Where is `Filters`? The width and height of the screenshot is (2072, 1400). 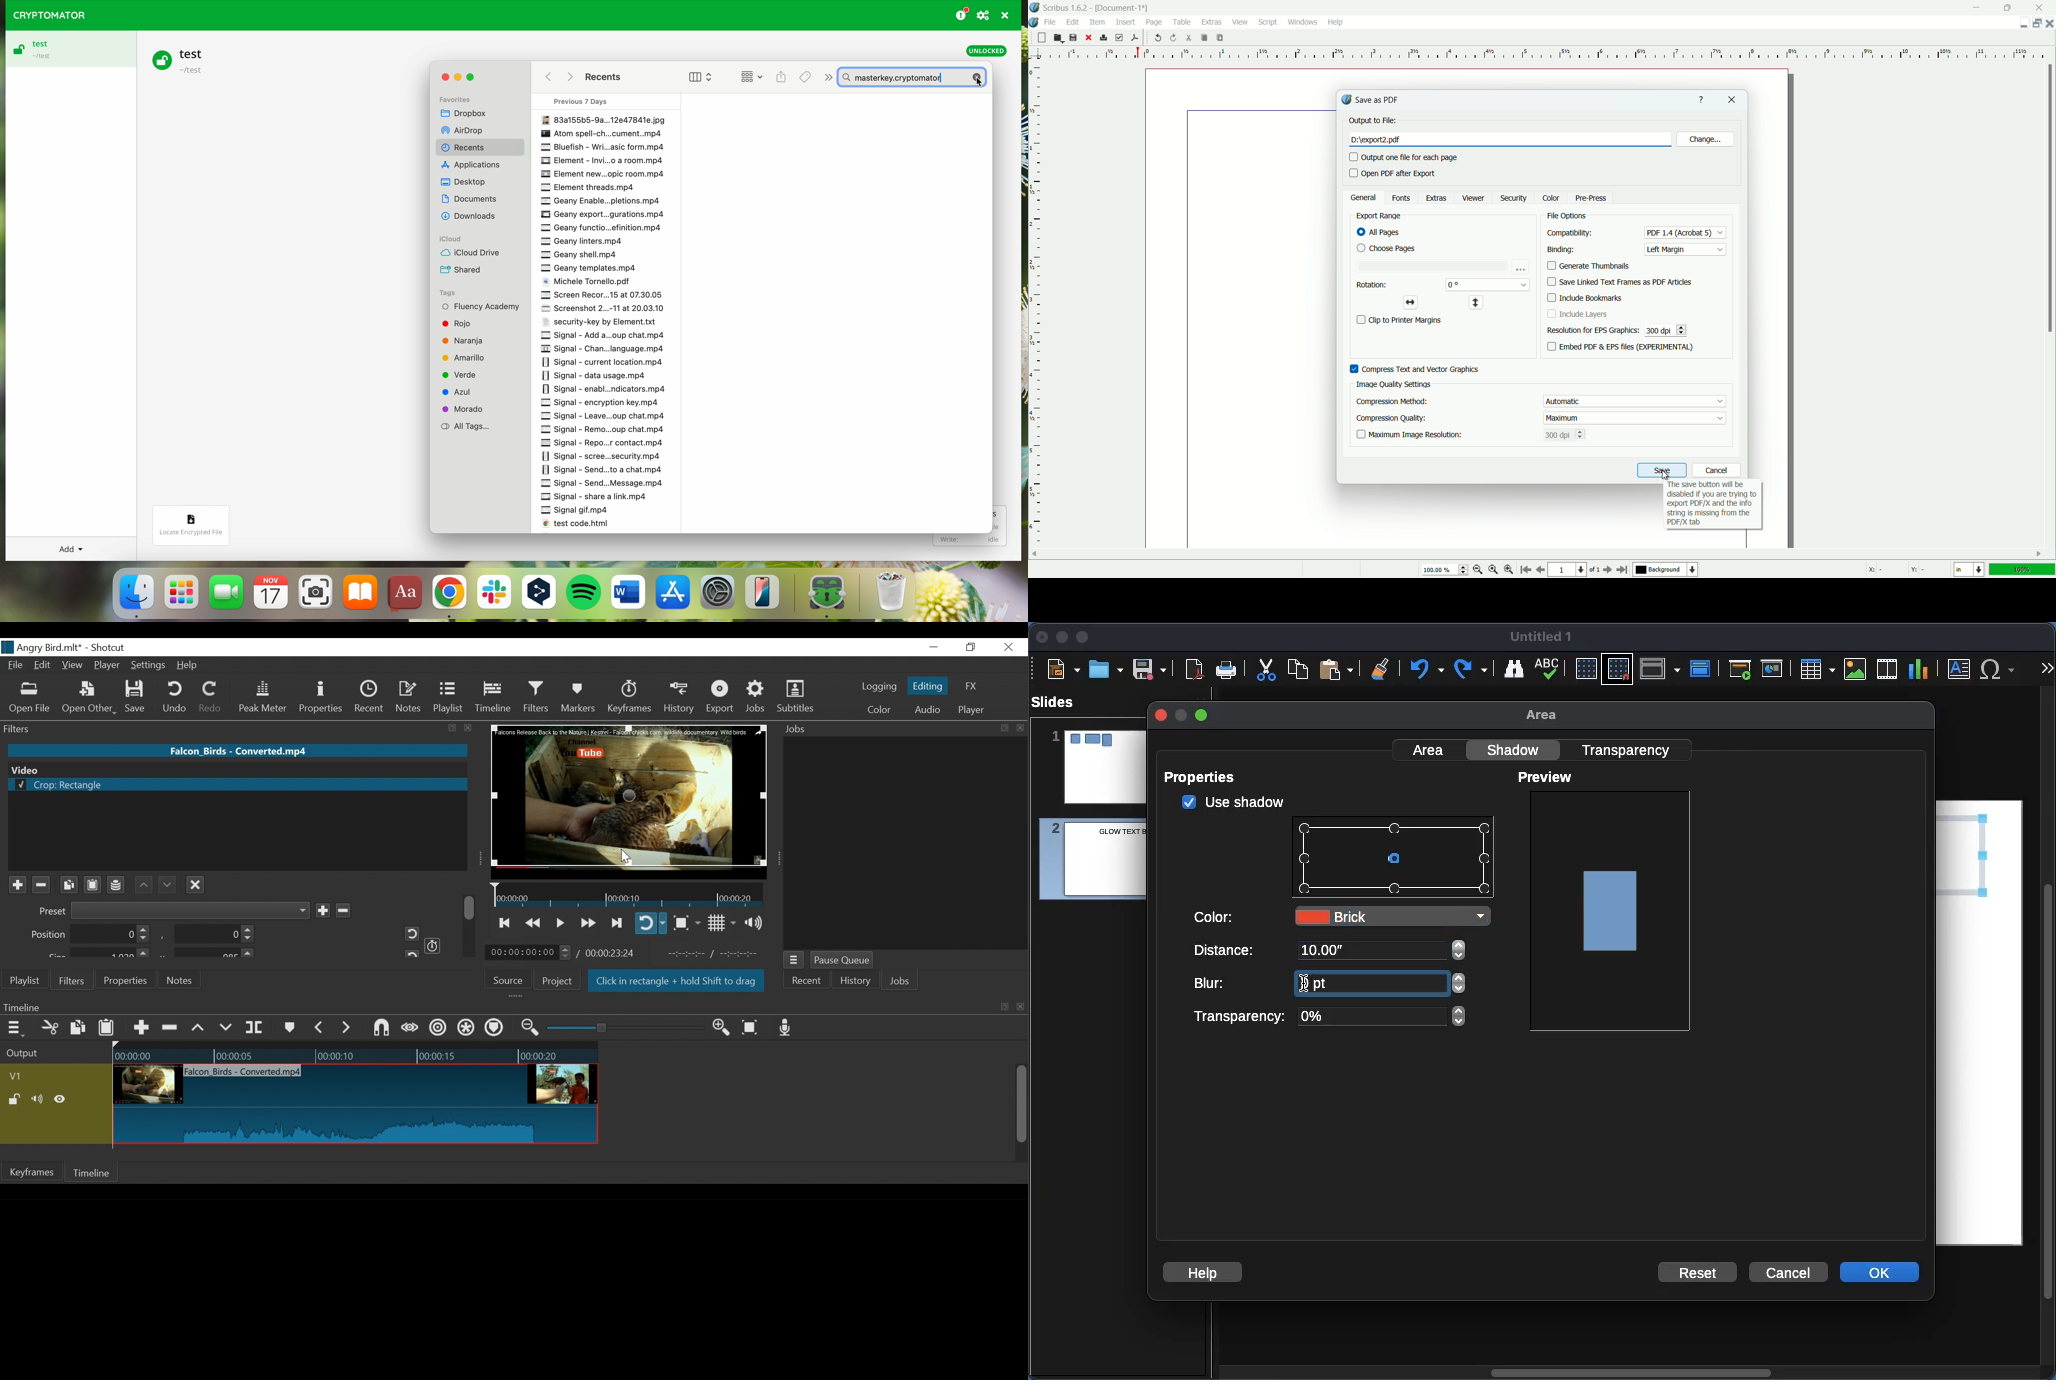
Filters is located at coordinates (538, 696).